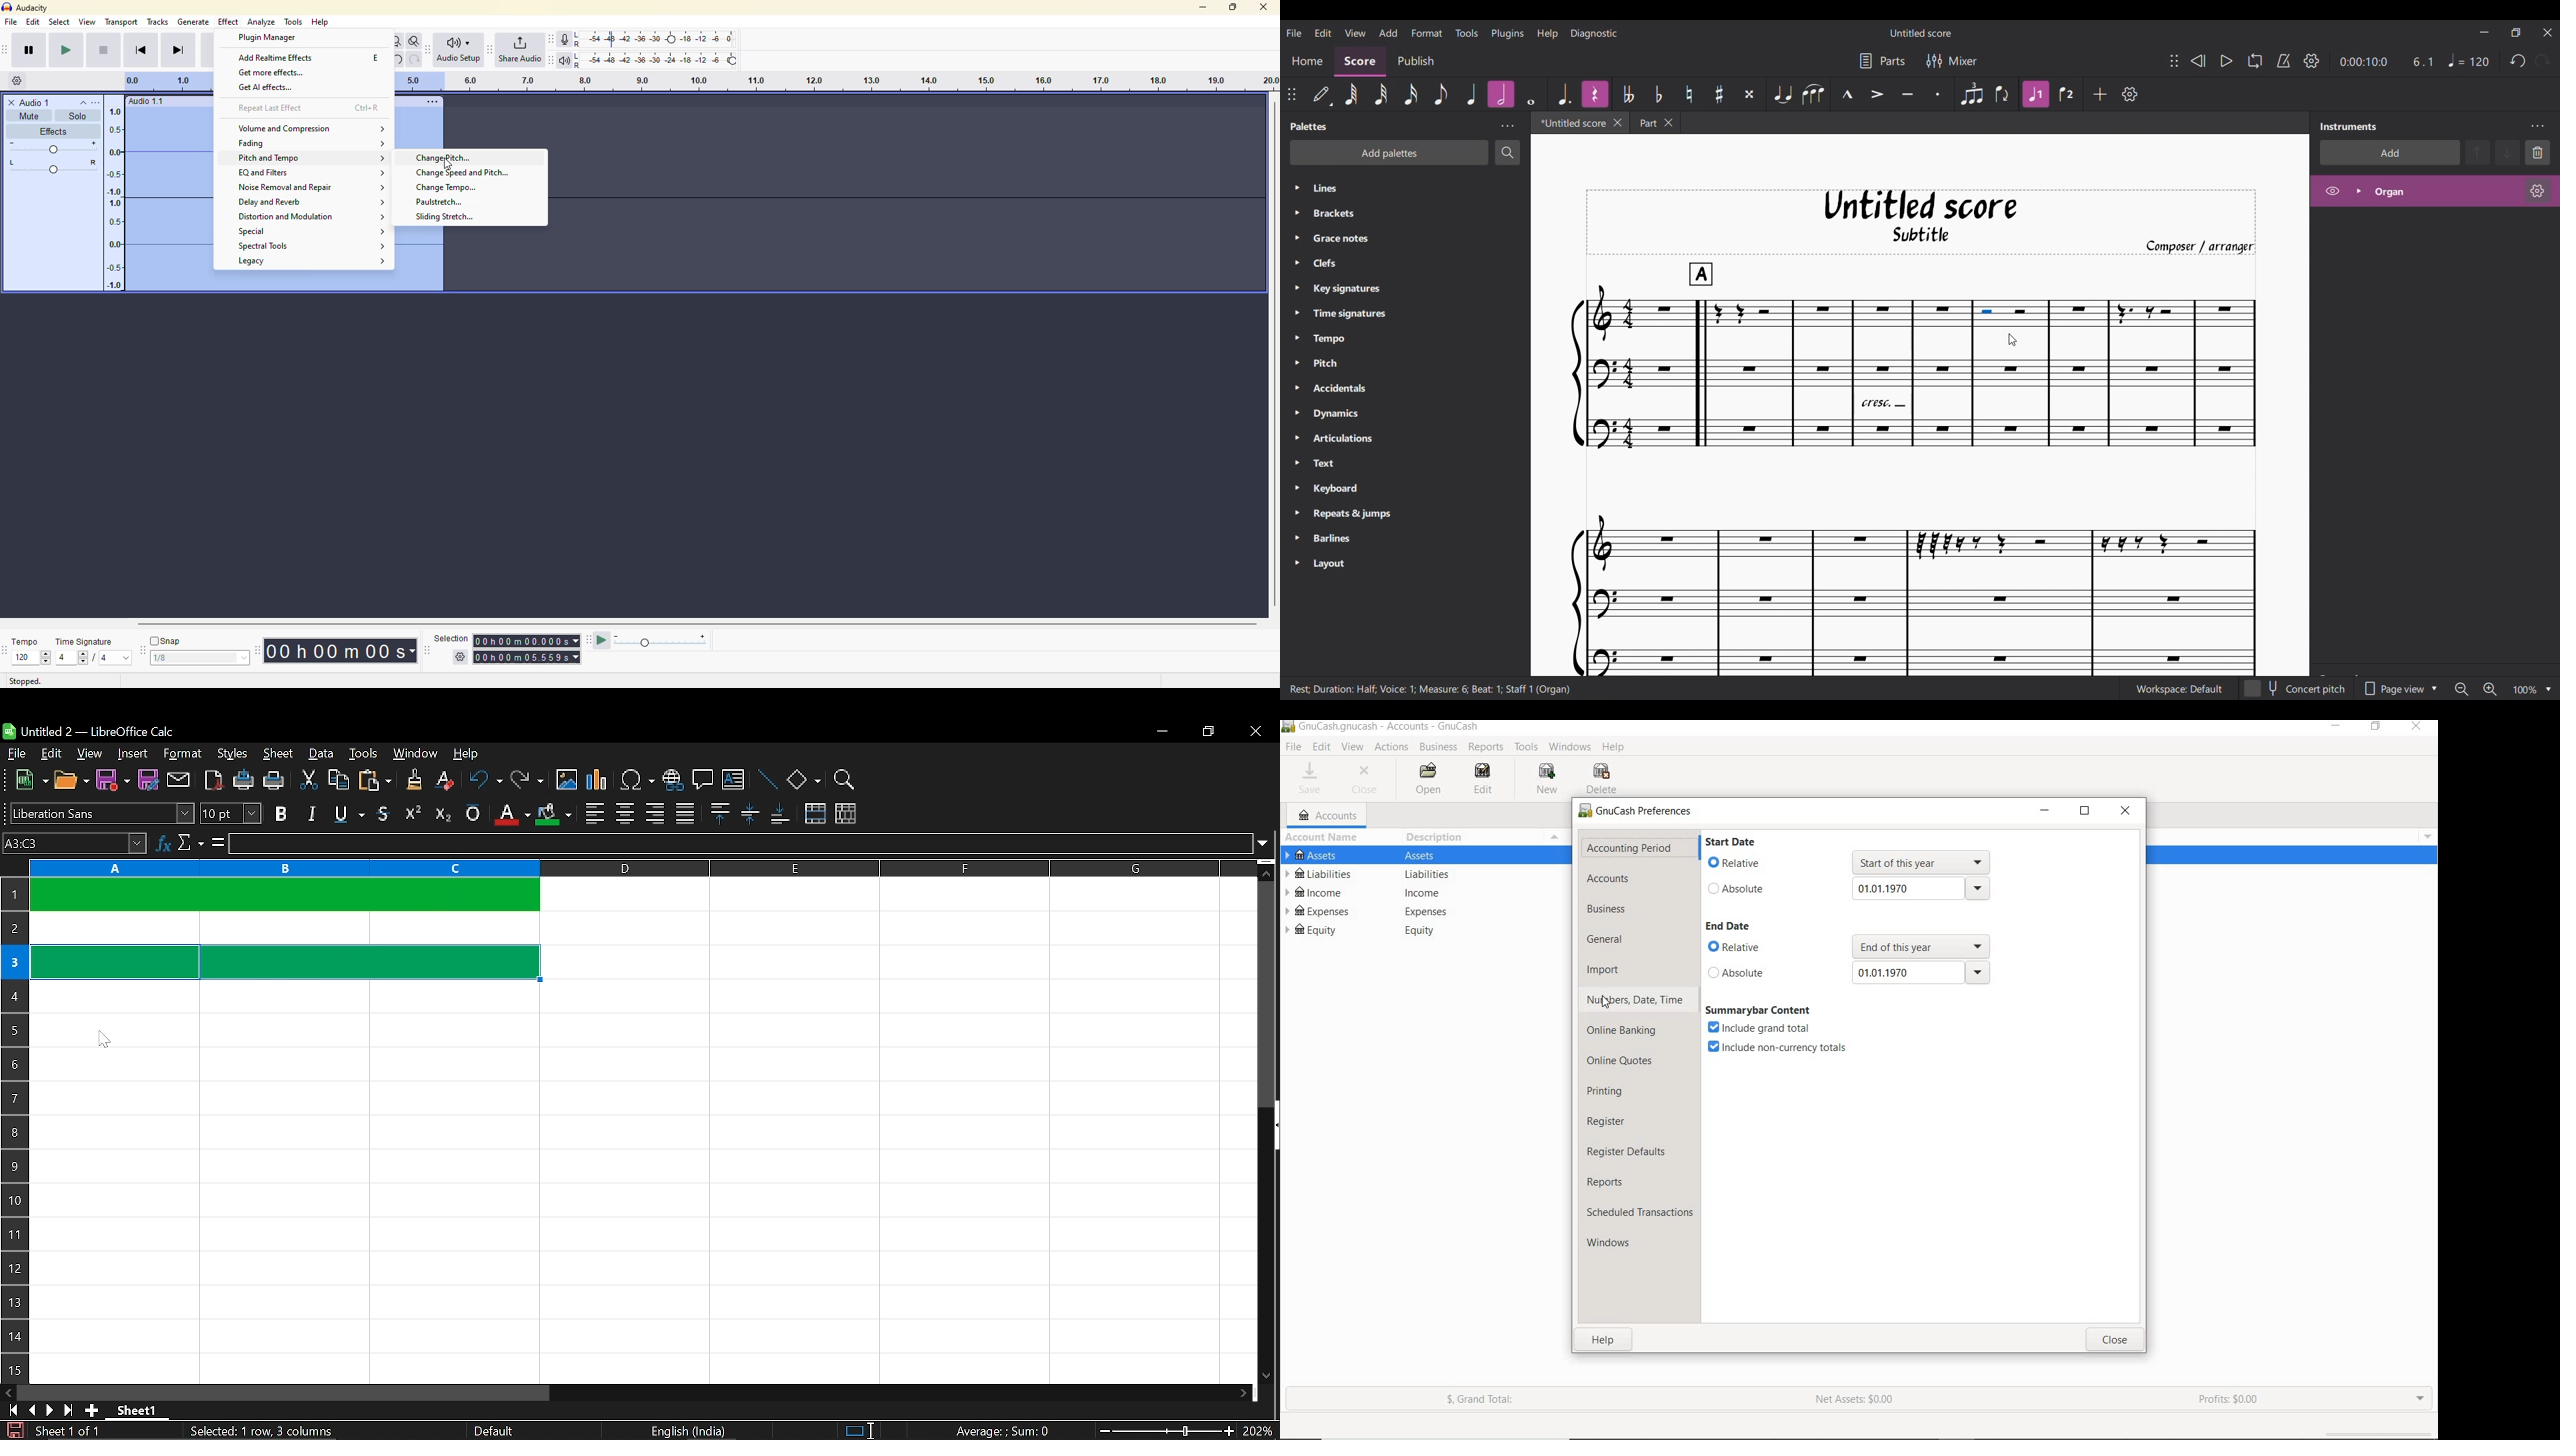 Image resolution: width=2576 pixels, height=1456 pixels. I want to click on Current zoom factor, so click(2525, 690).